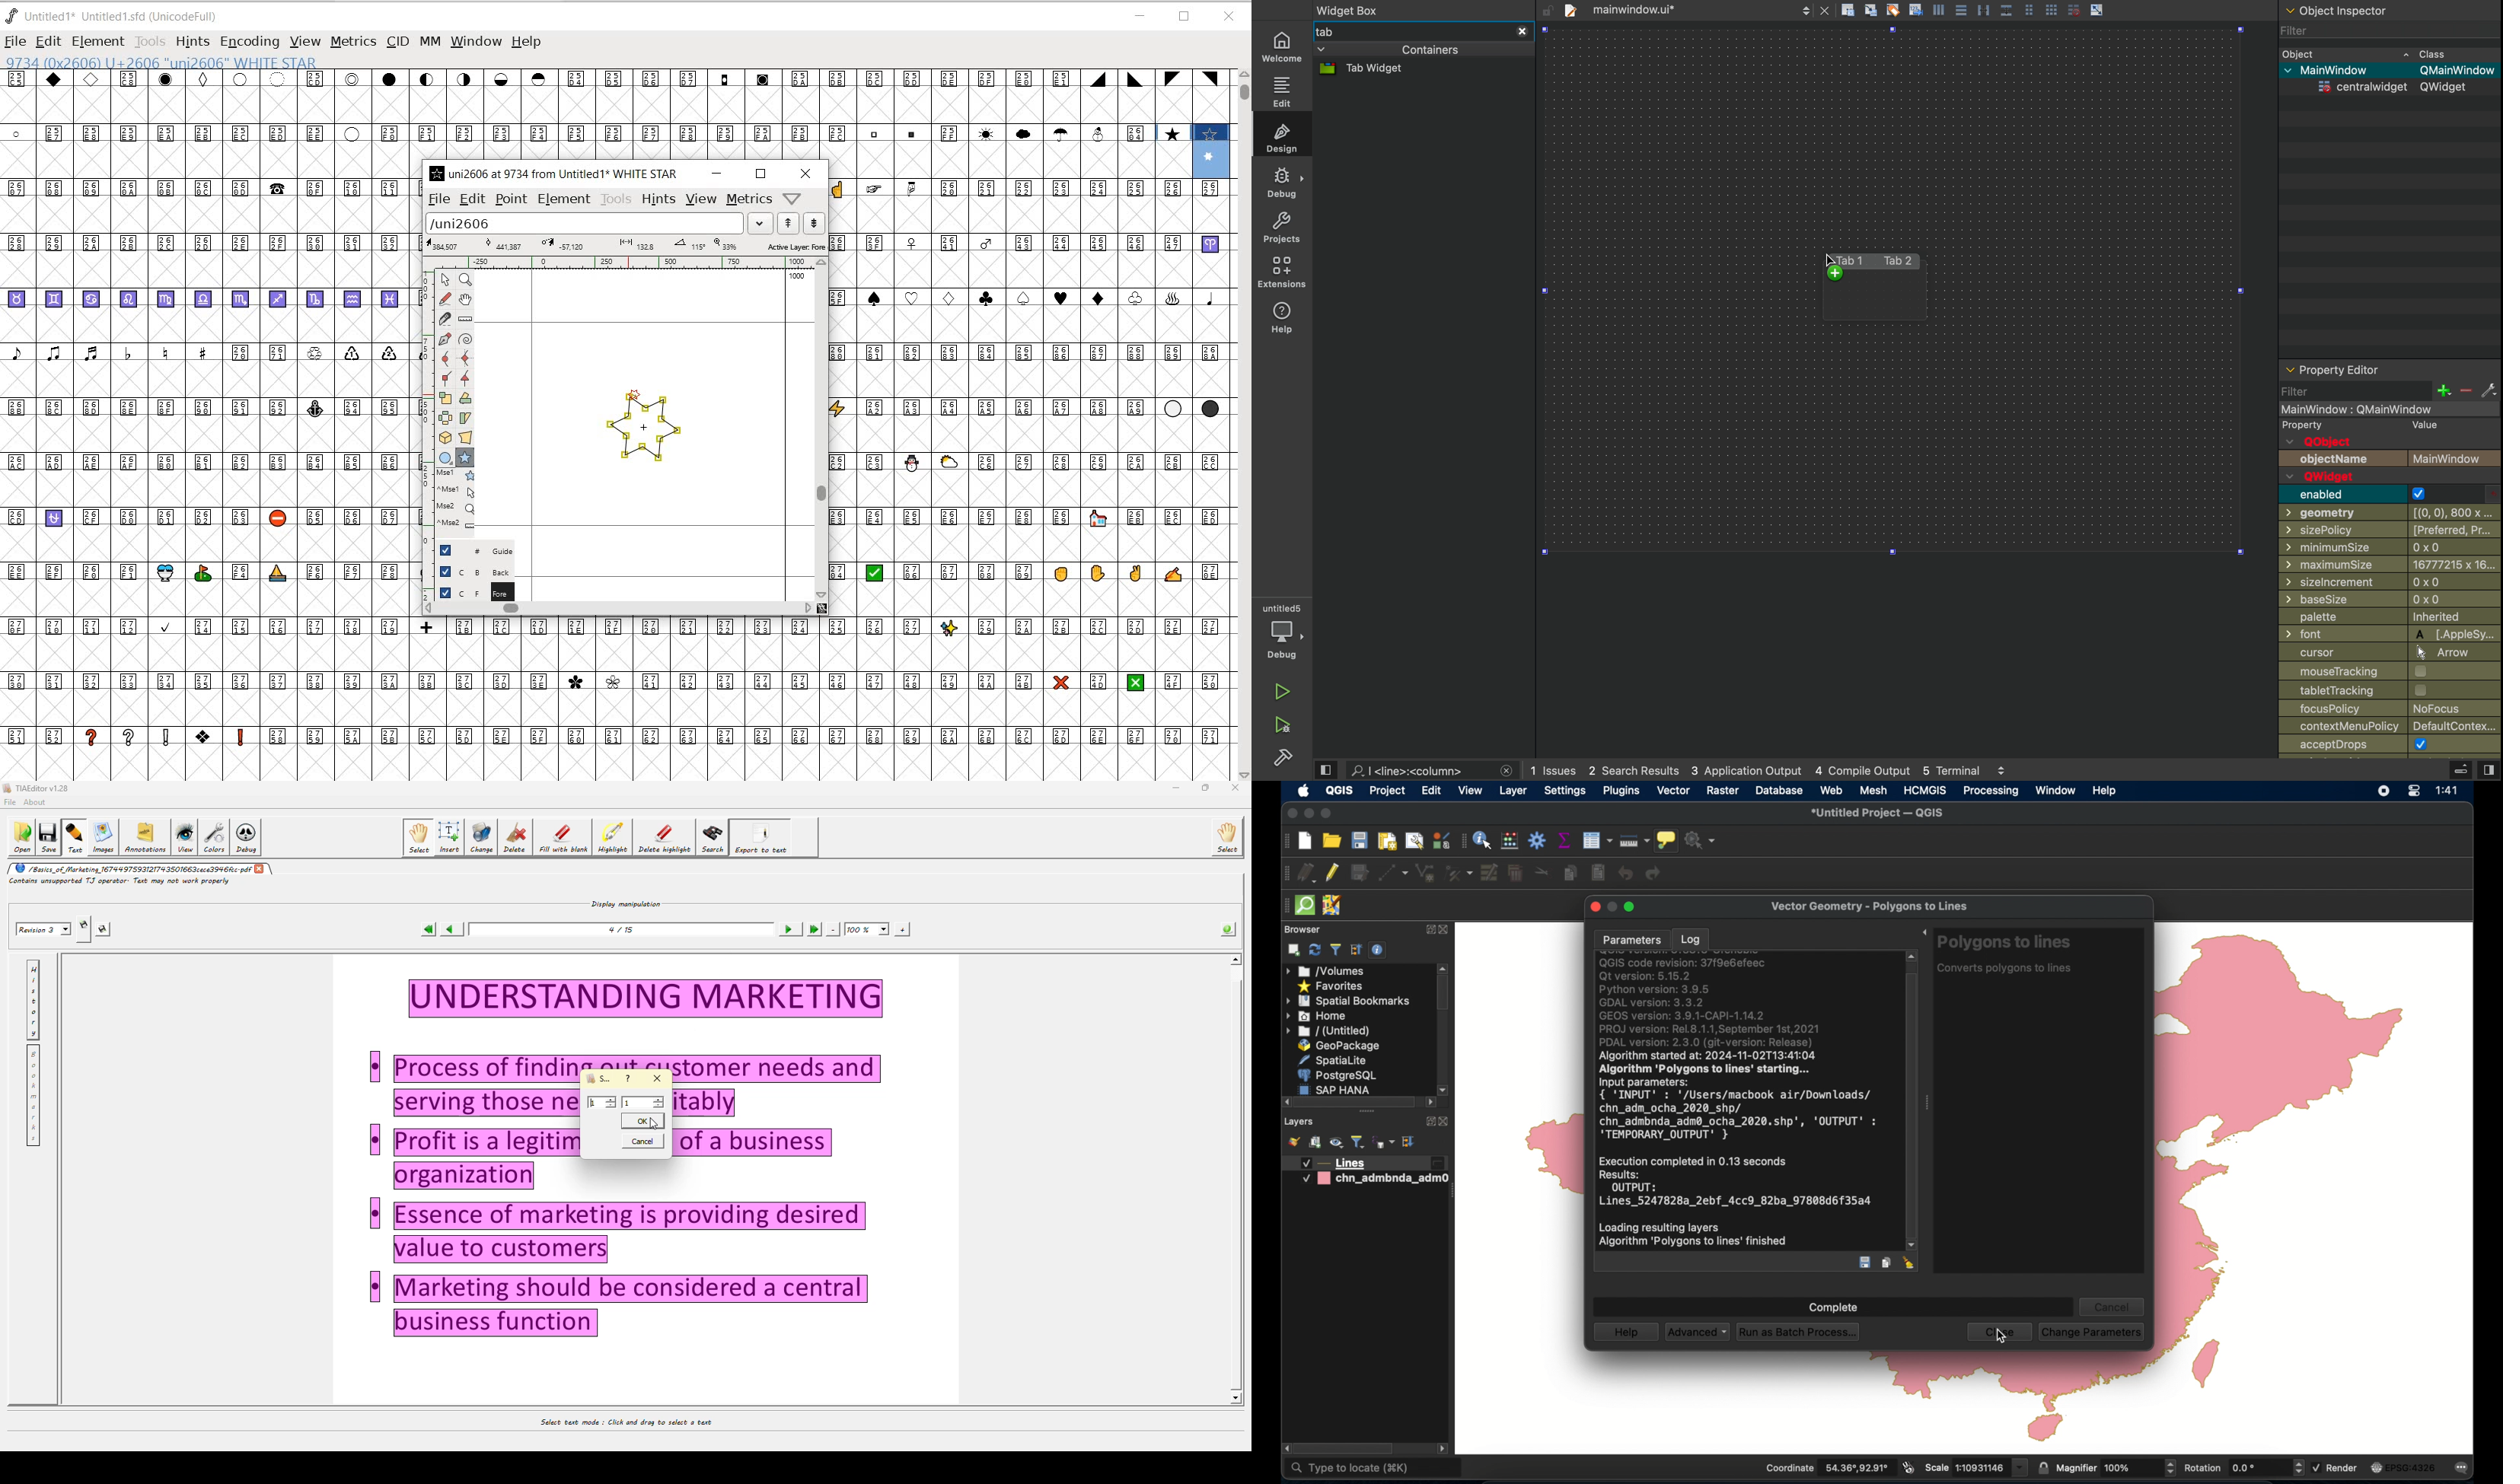 This screenshot has height=1484, width=2520. I want to click on OCCURENCES OF EDITING TOOLS ON THE WINDOW, so click(457, 499).